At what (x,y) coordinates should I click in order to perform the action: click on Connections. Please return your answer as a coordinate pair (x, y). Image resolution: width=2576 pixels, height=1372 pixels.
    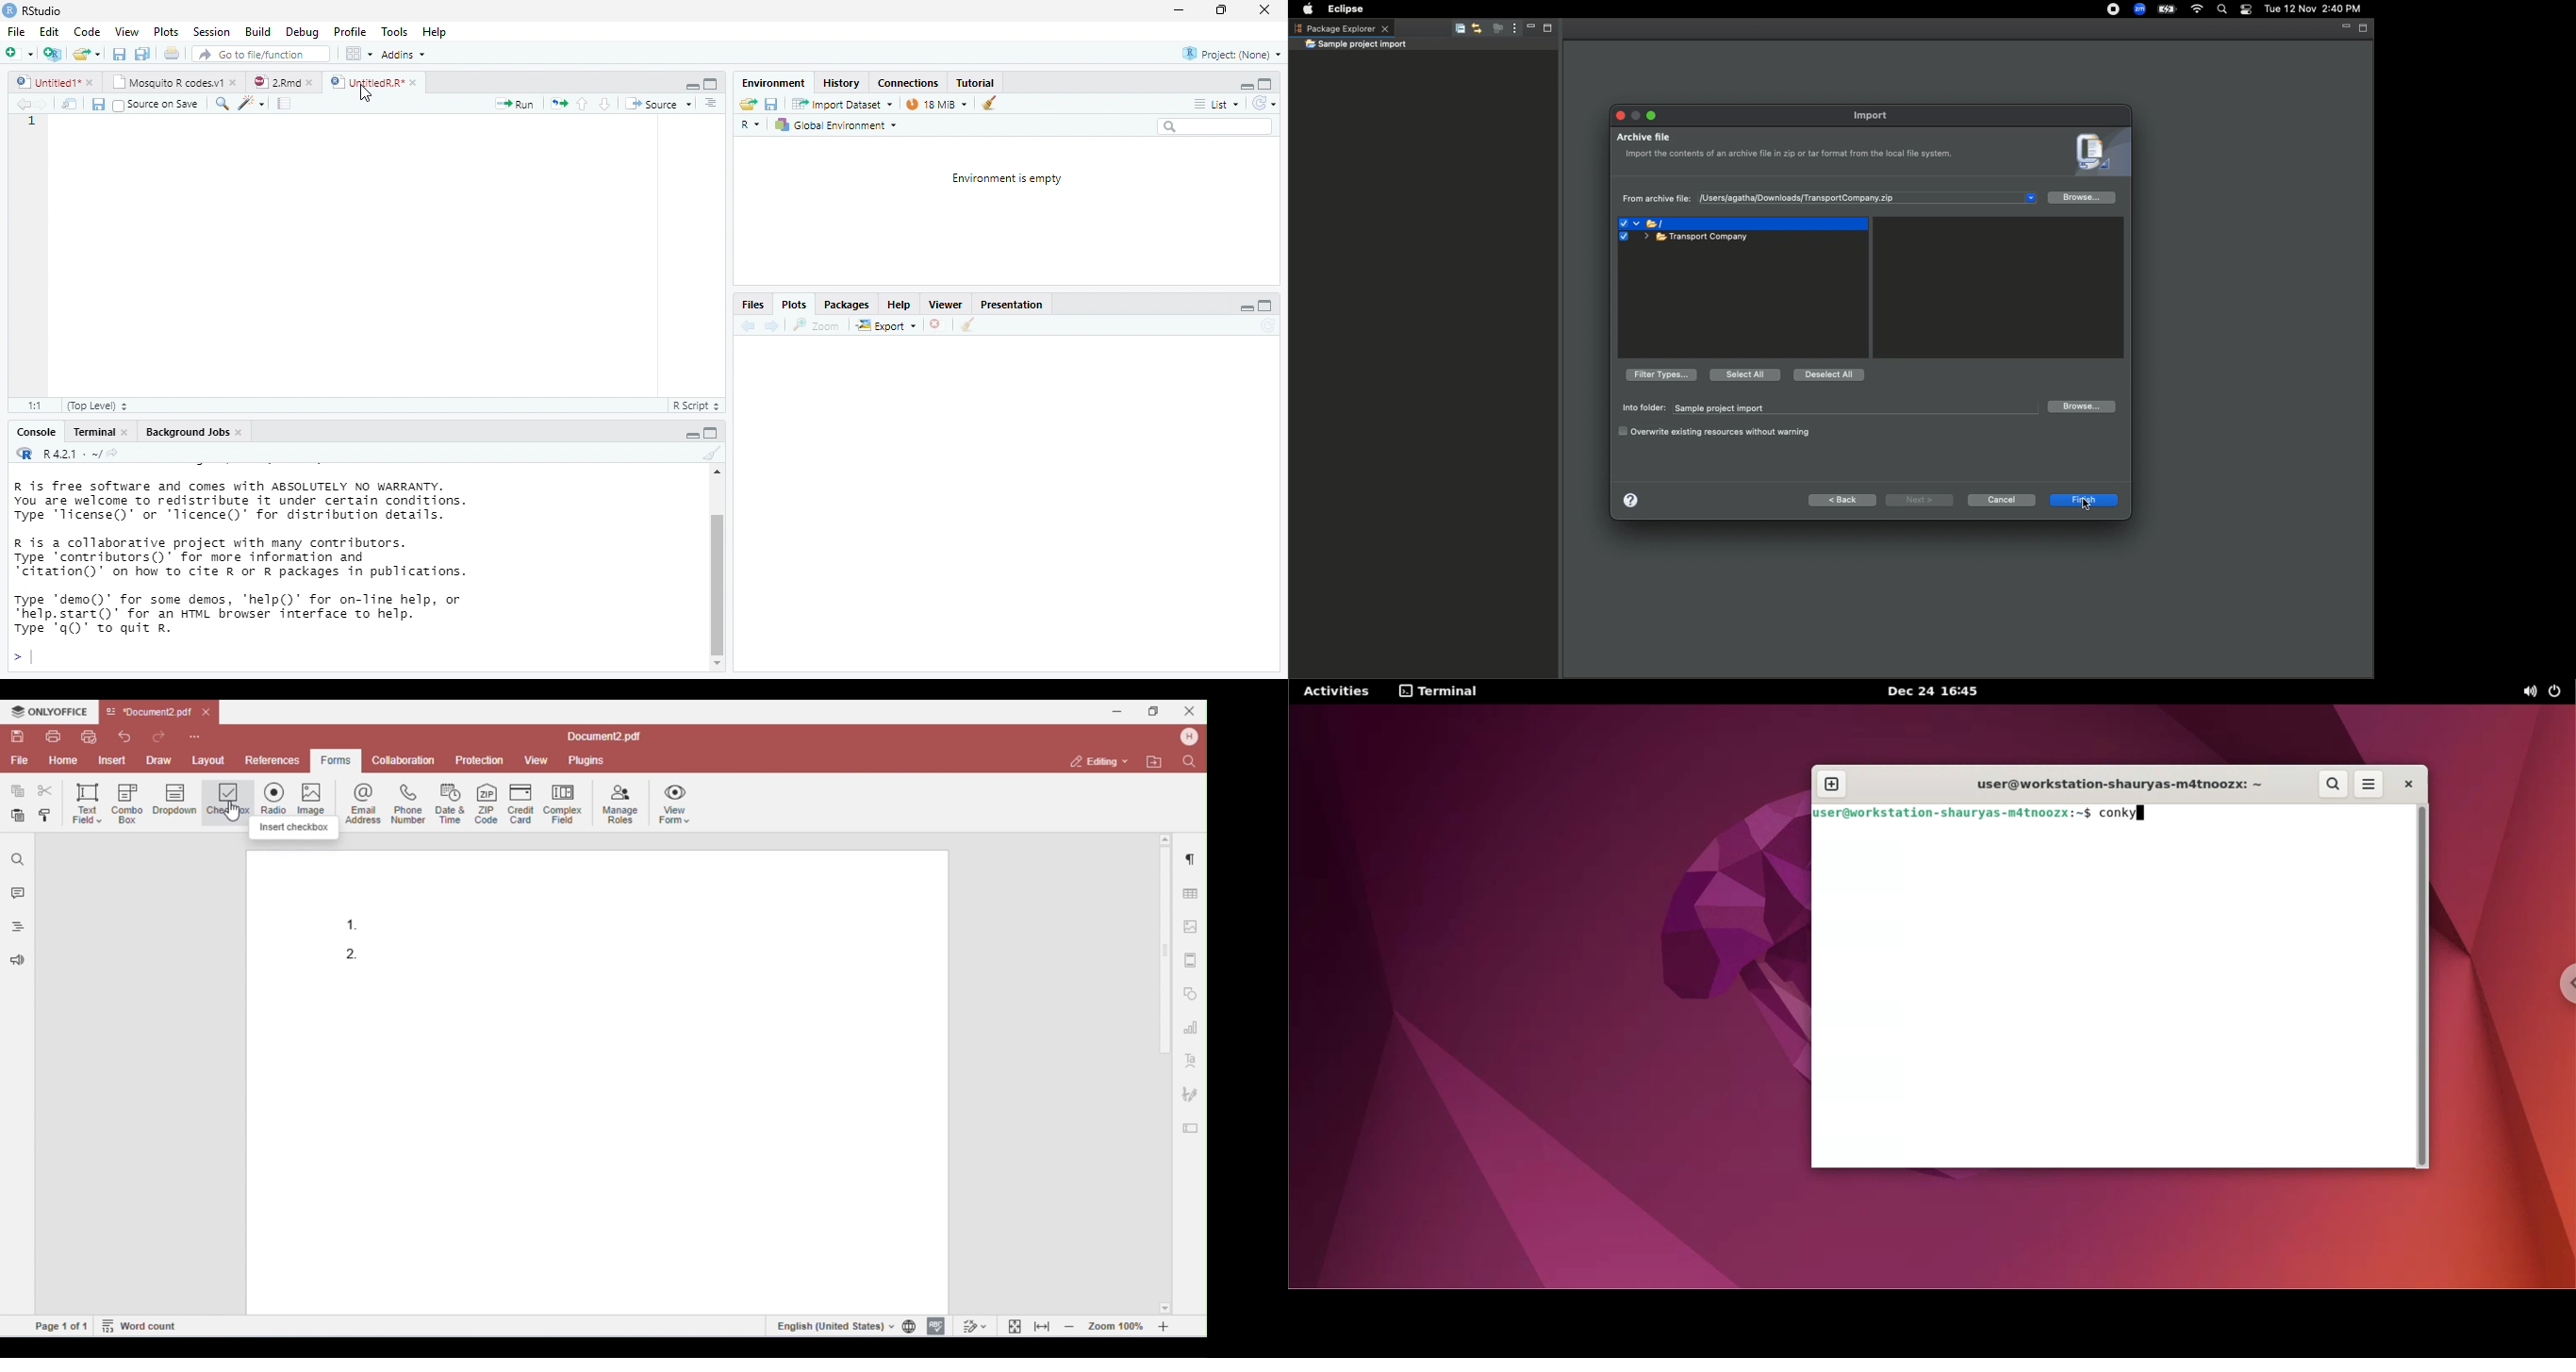
    Looking at the image, I should click on (907, 83).